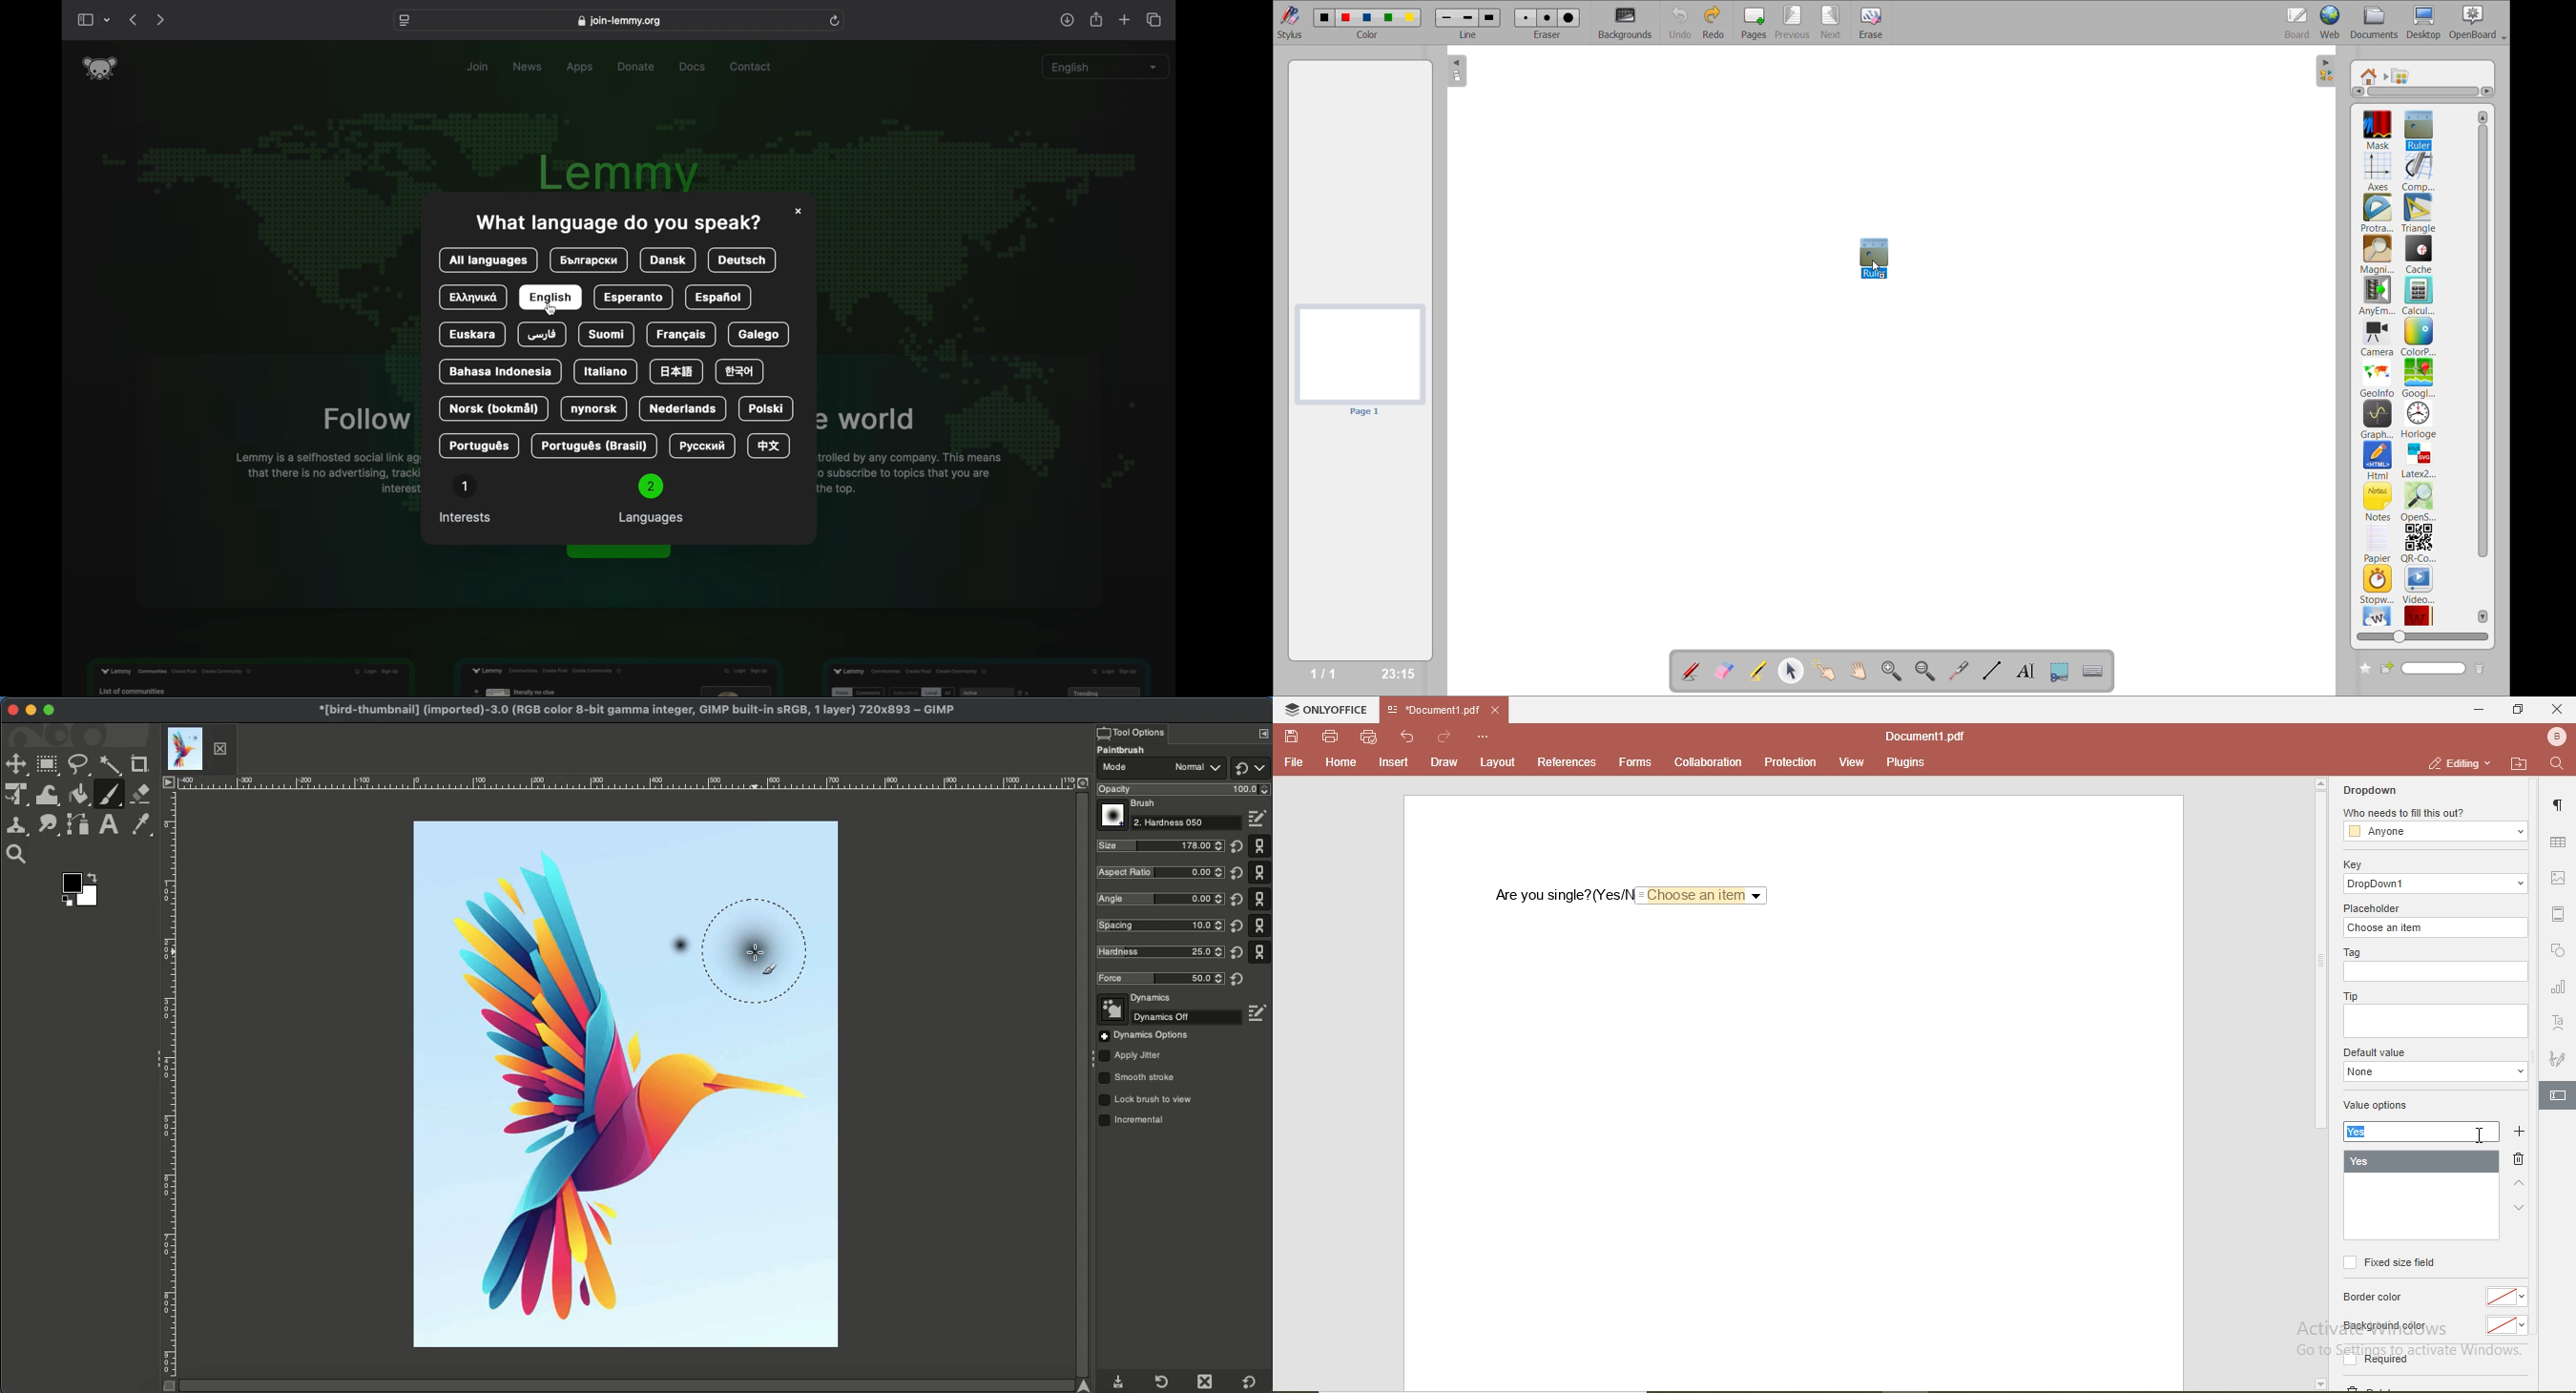 The image size is (2576, 1400). Describe the element at coordinates (2379, 296) in the screenshot. I see `anyembed` at that location.